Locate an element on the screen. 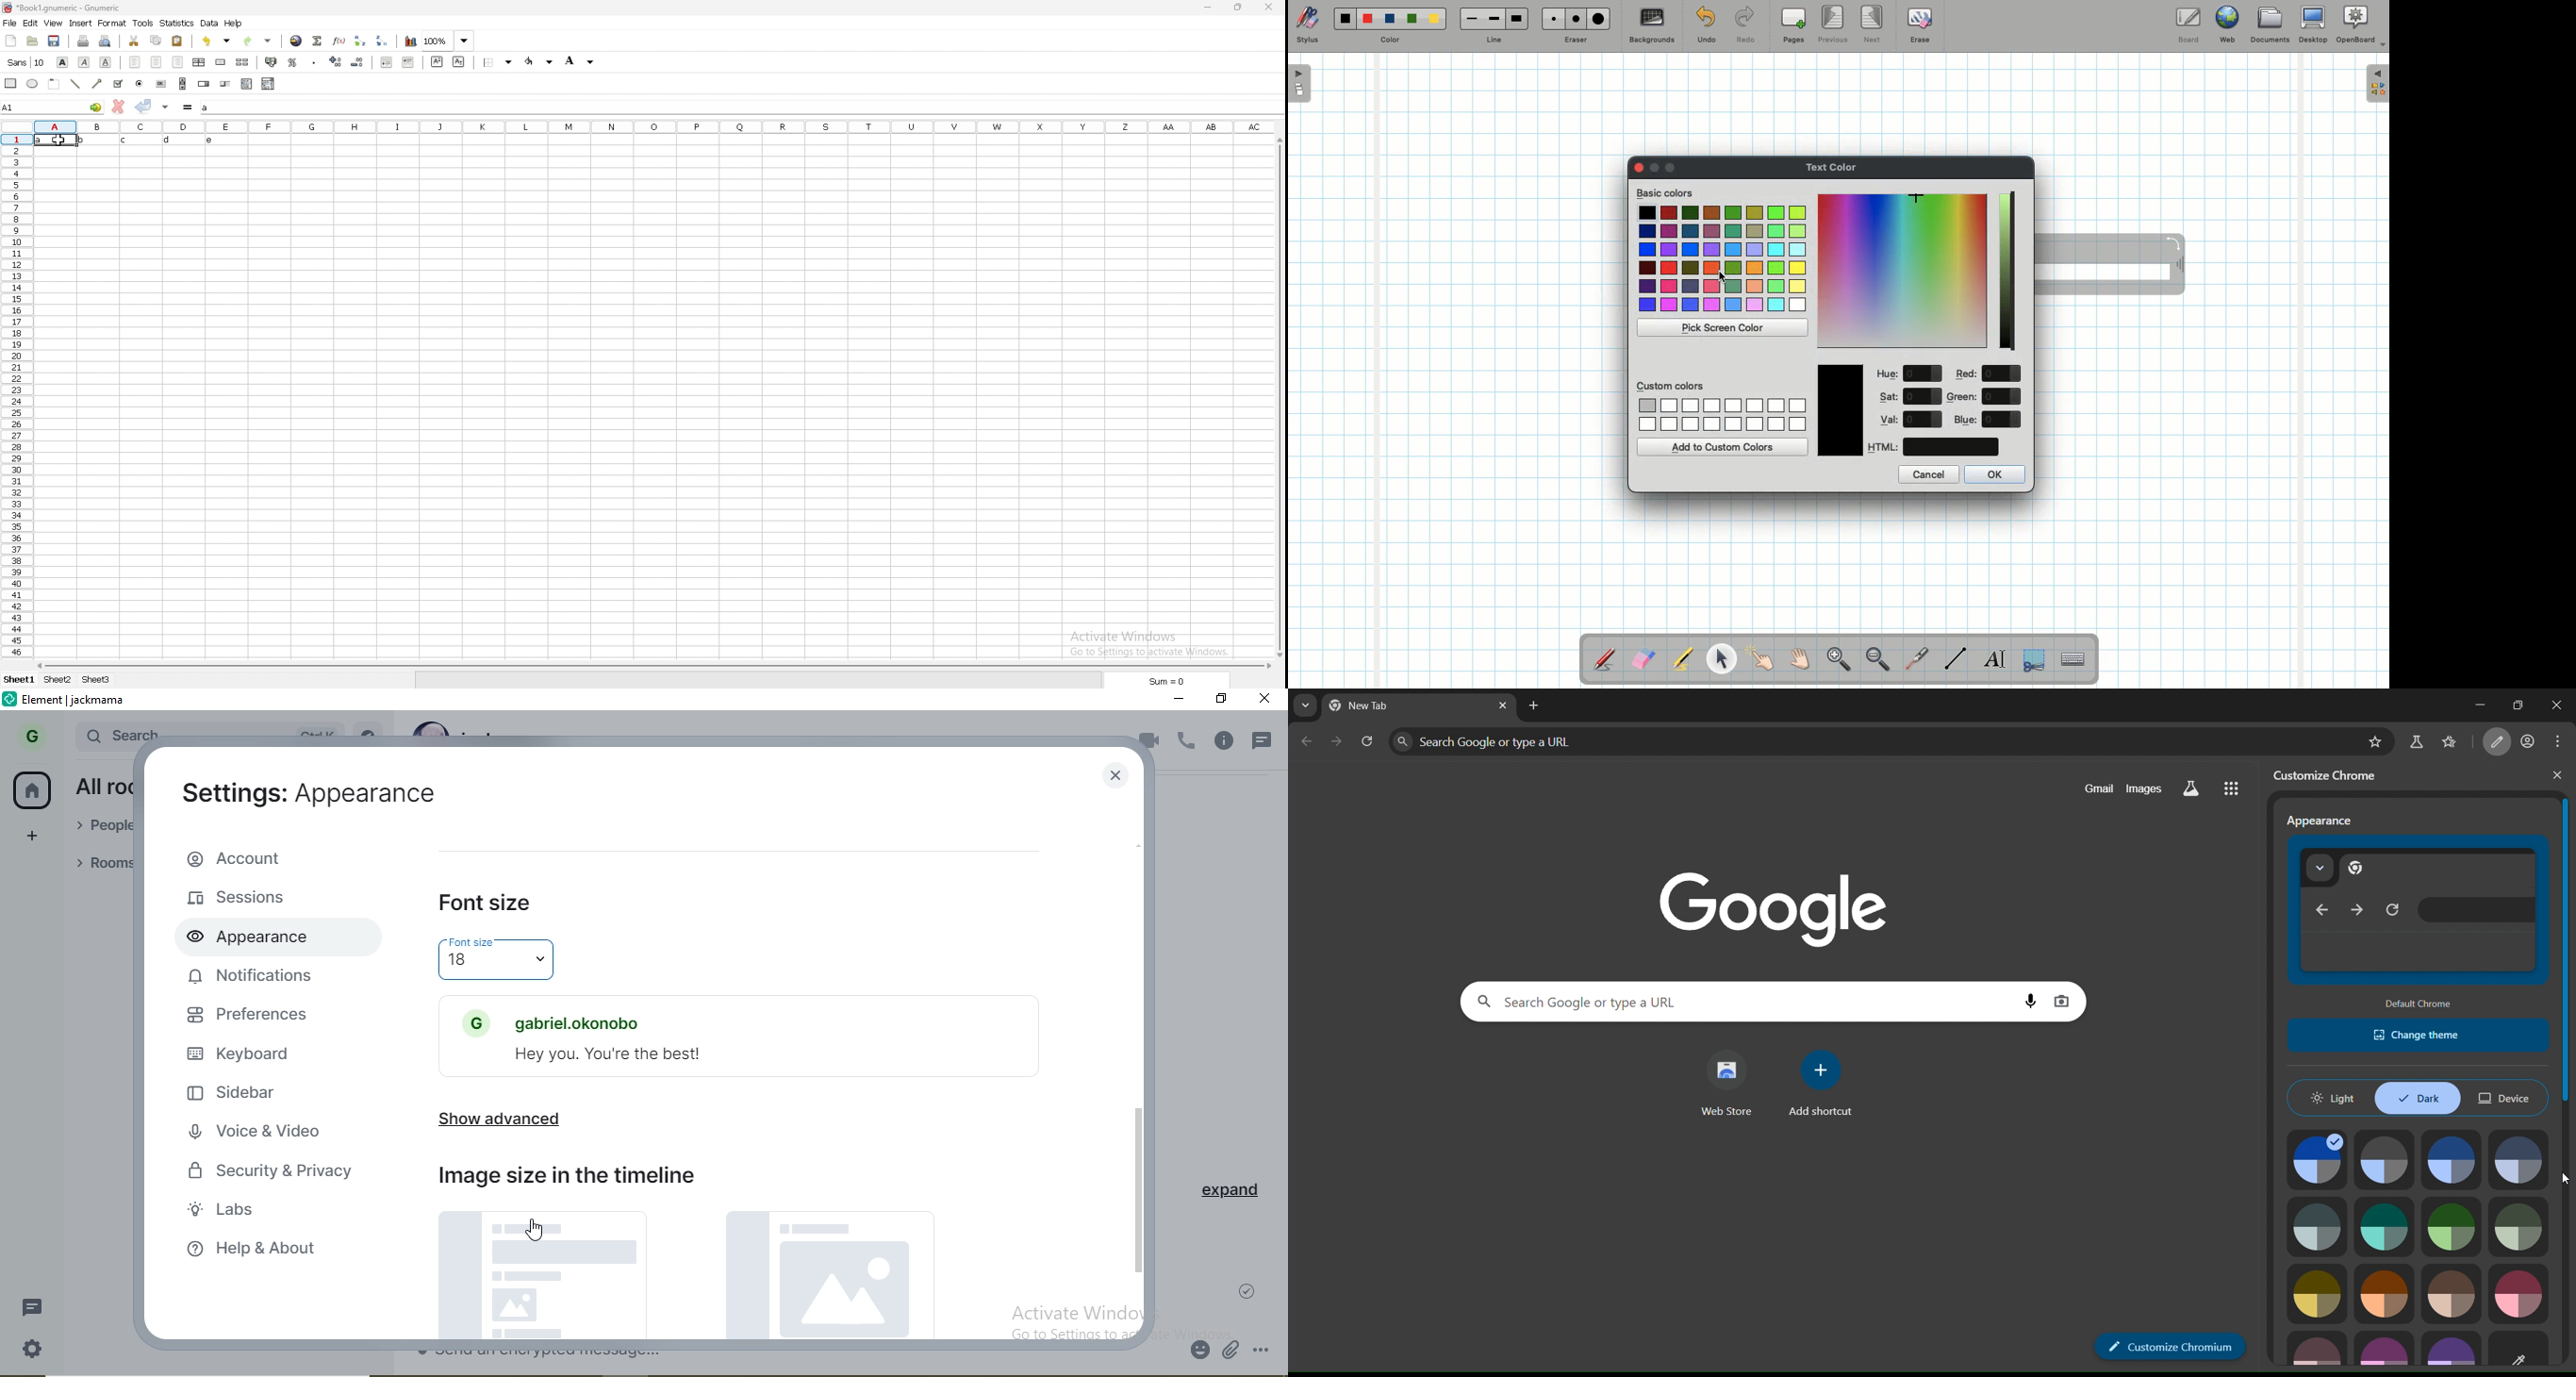  close is located at coordinates (1116, 776).